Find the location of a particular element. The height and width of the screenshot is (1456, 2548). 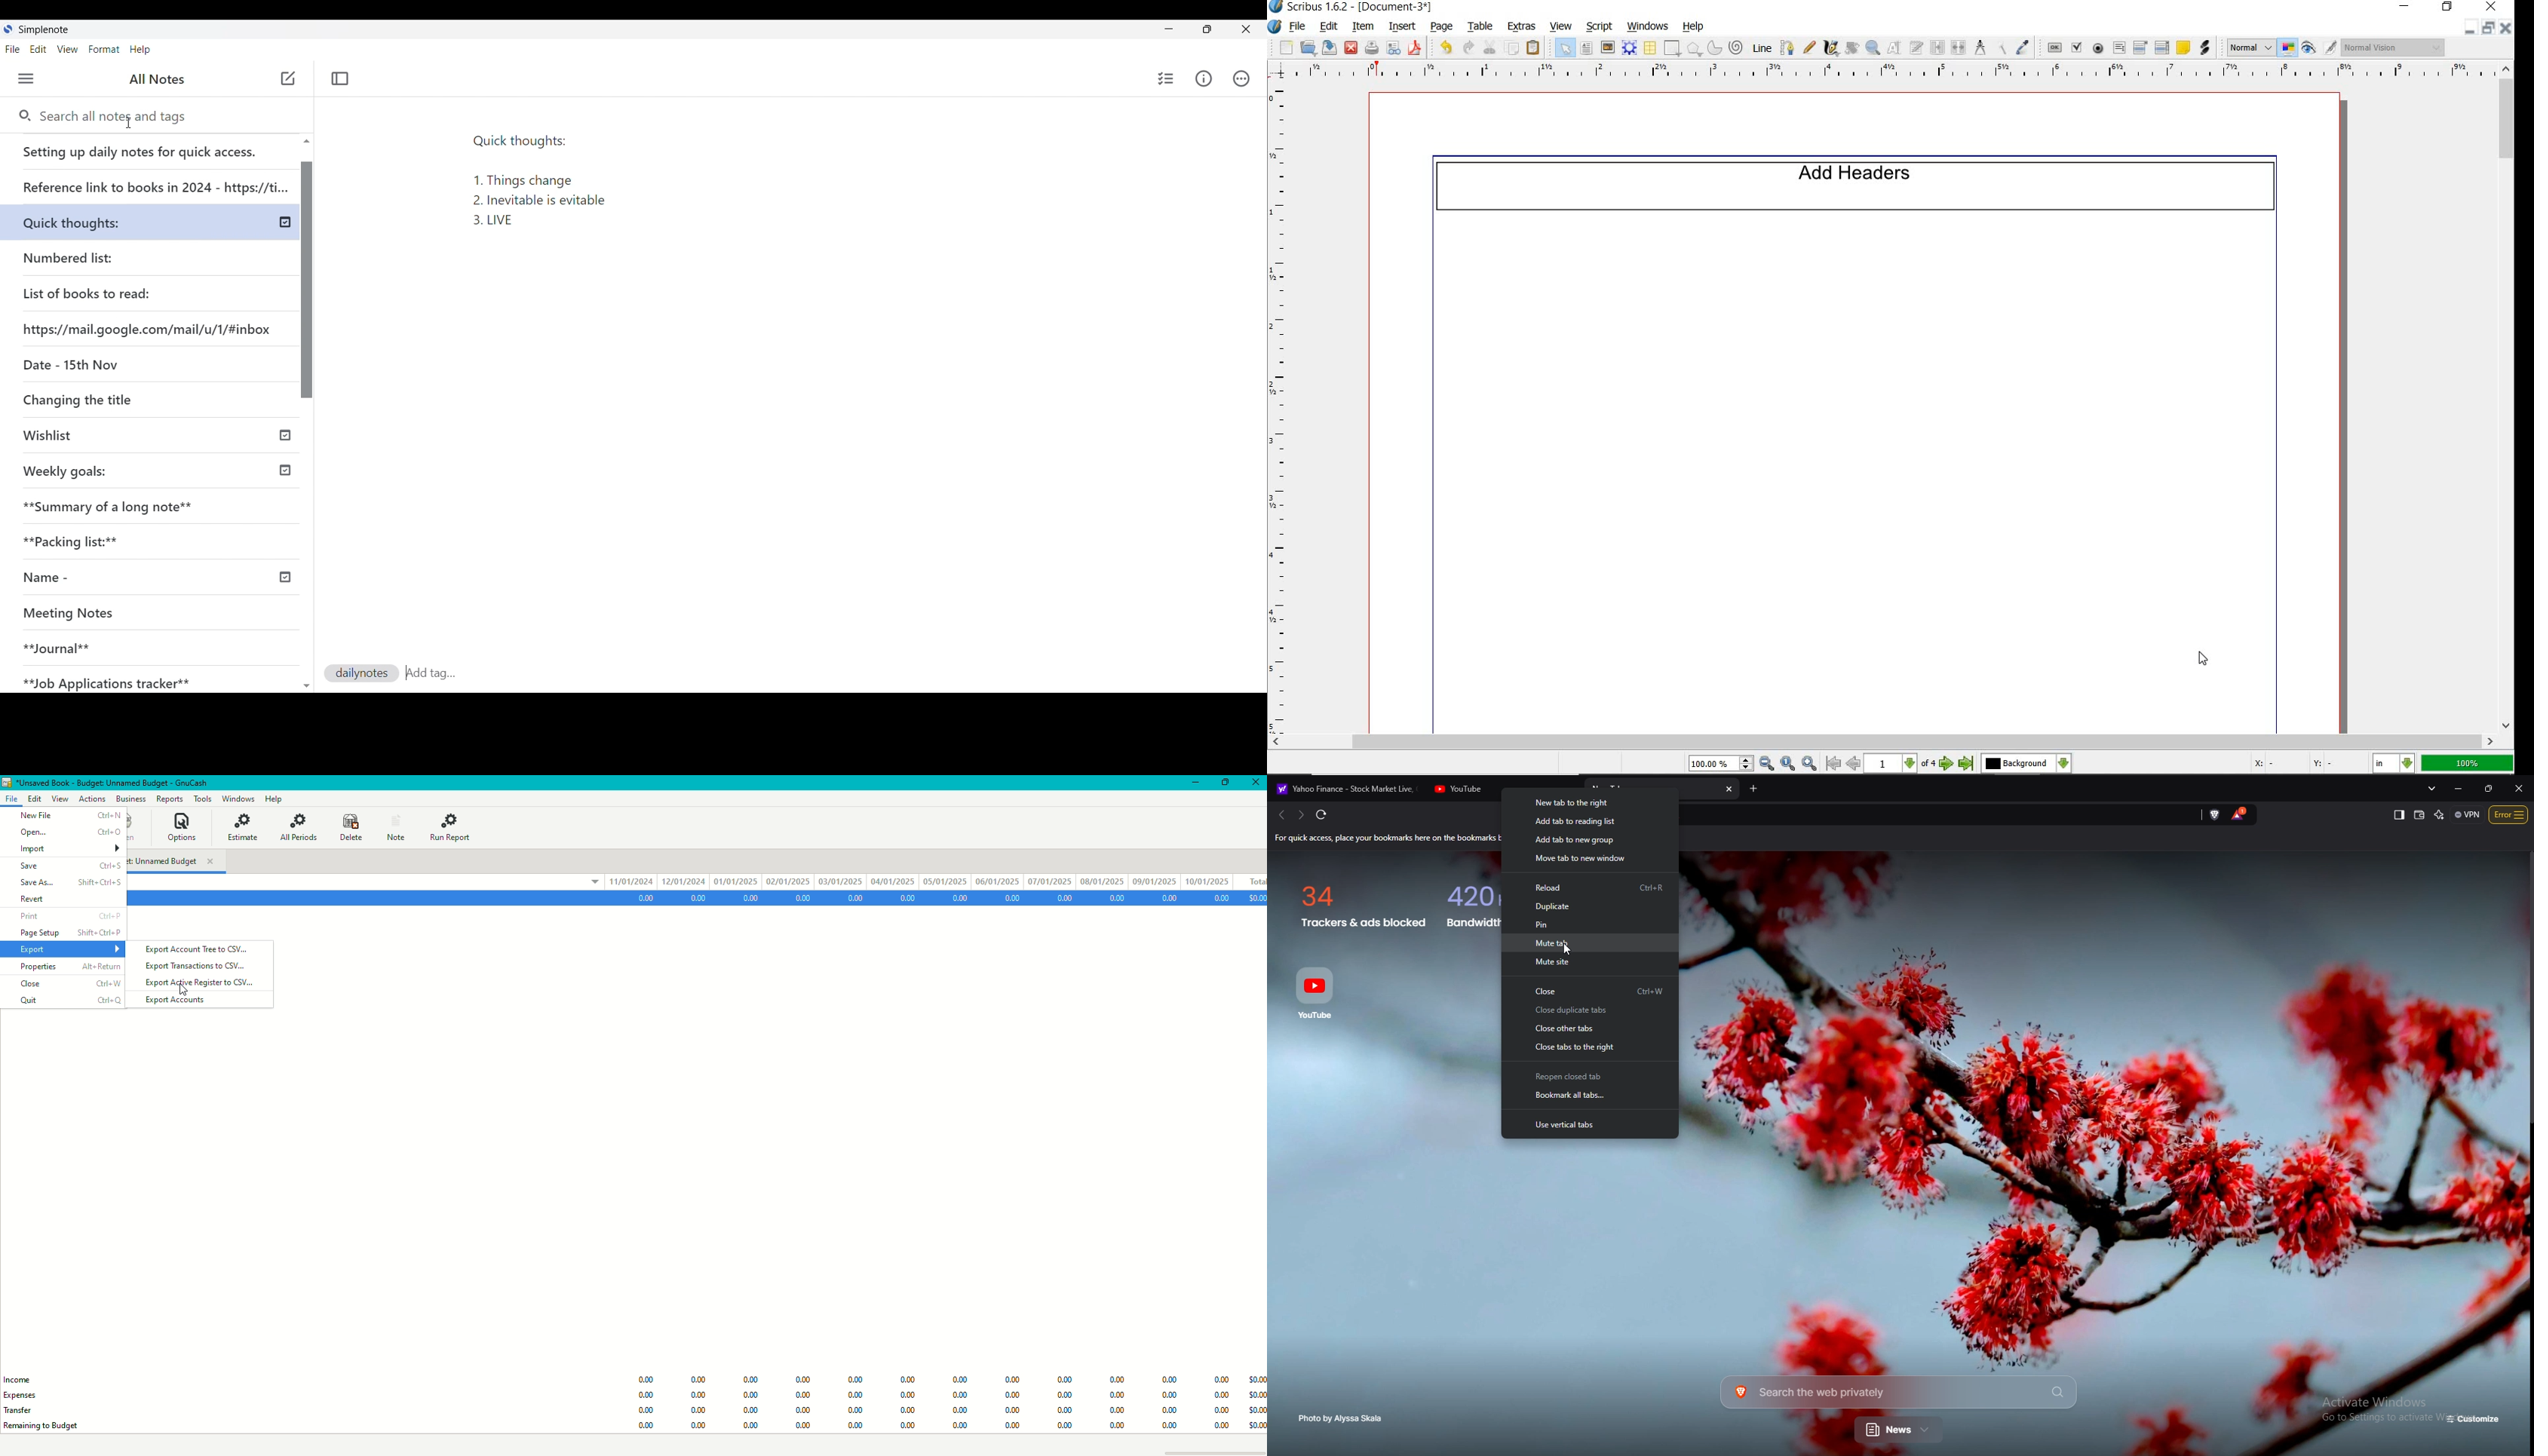

Cursor position unchanged is located at coordinates (288, 79).